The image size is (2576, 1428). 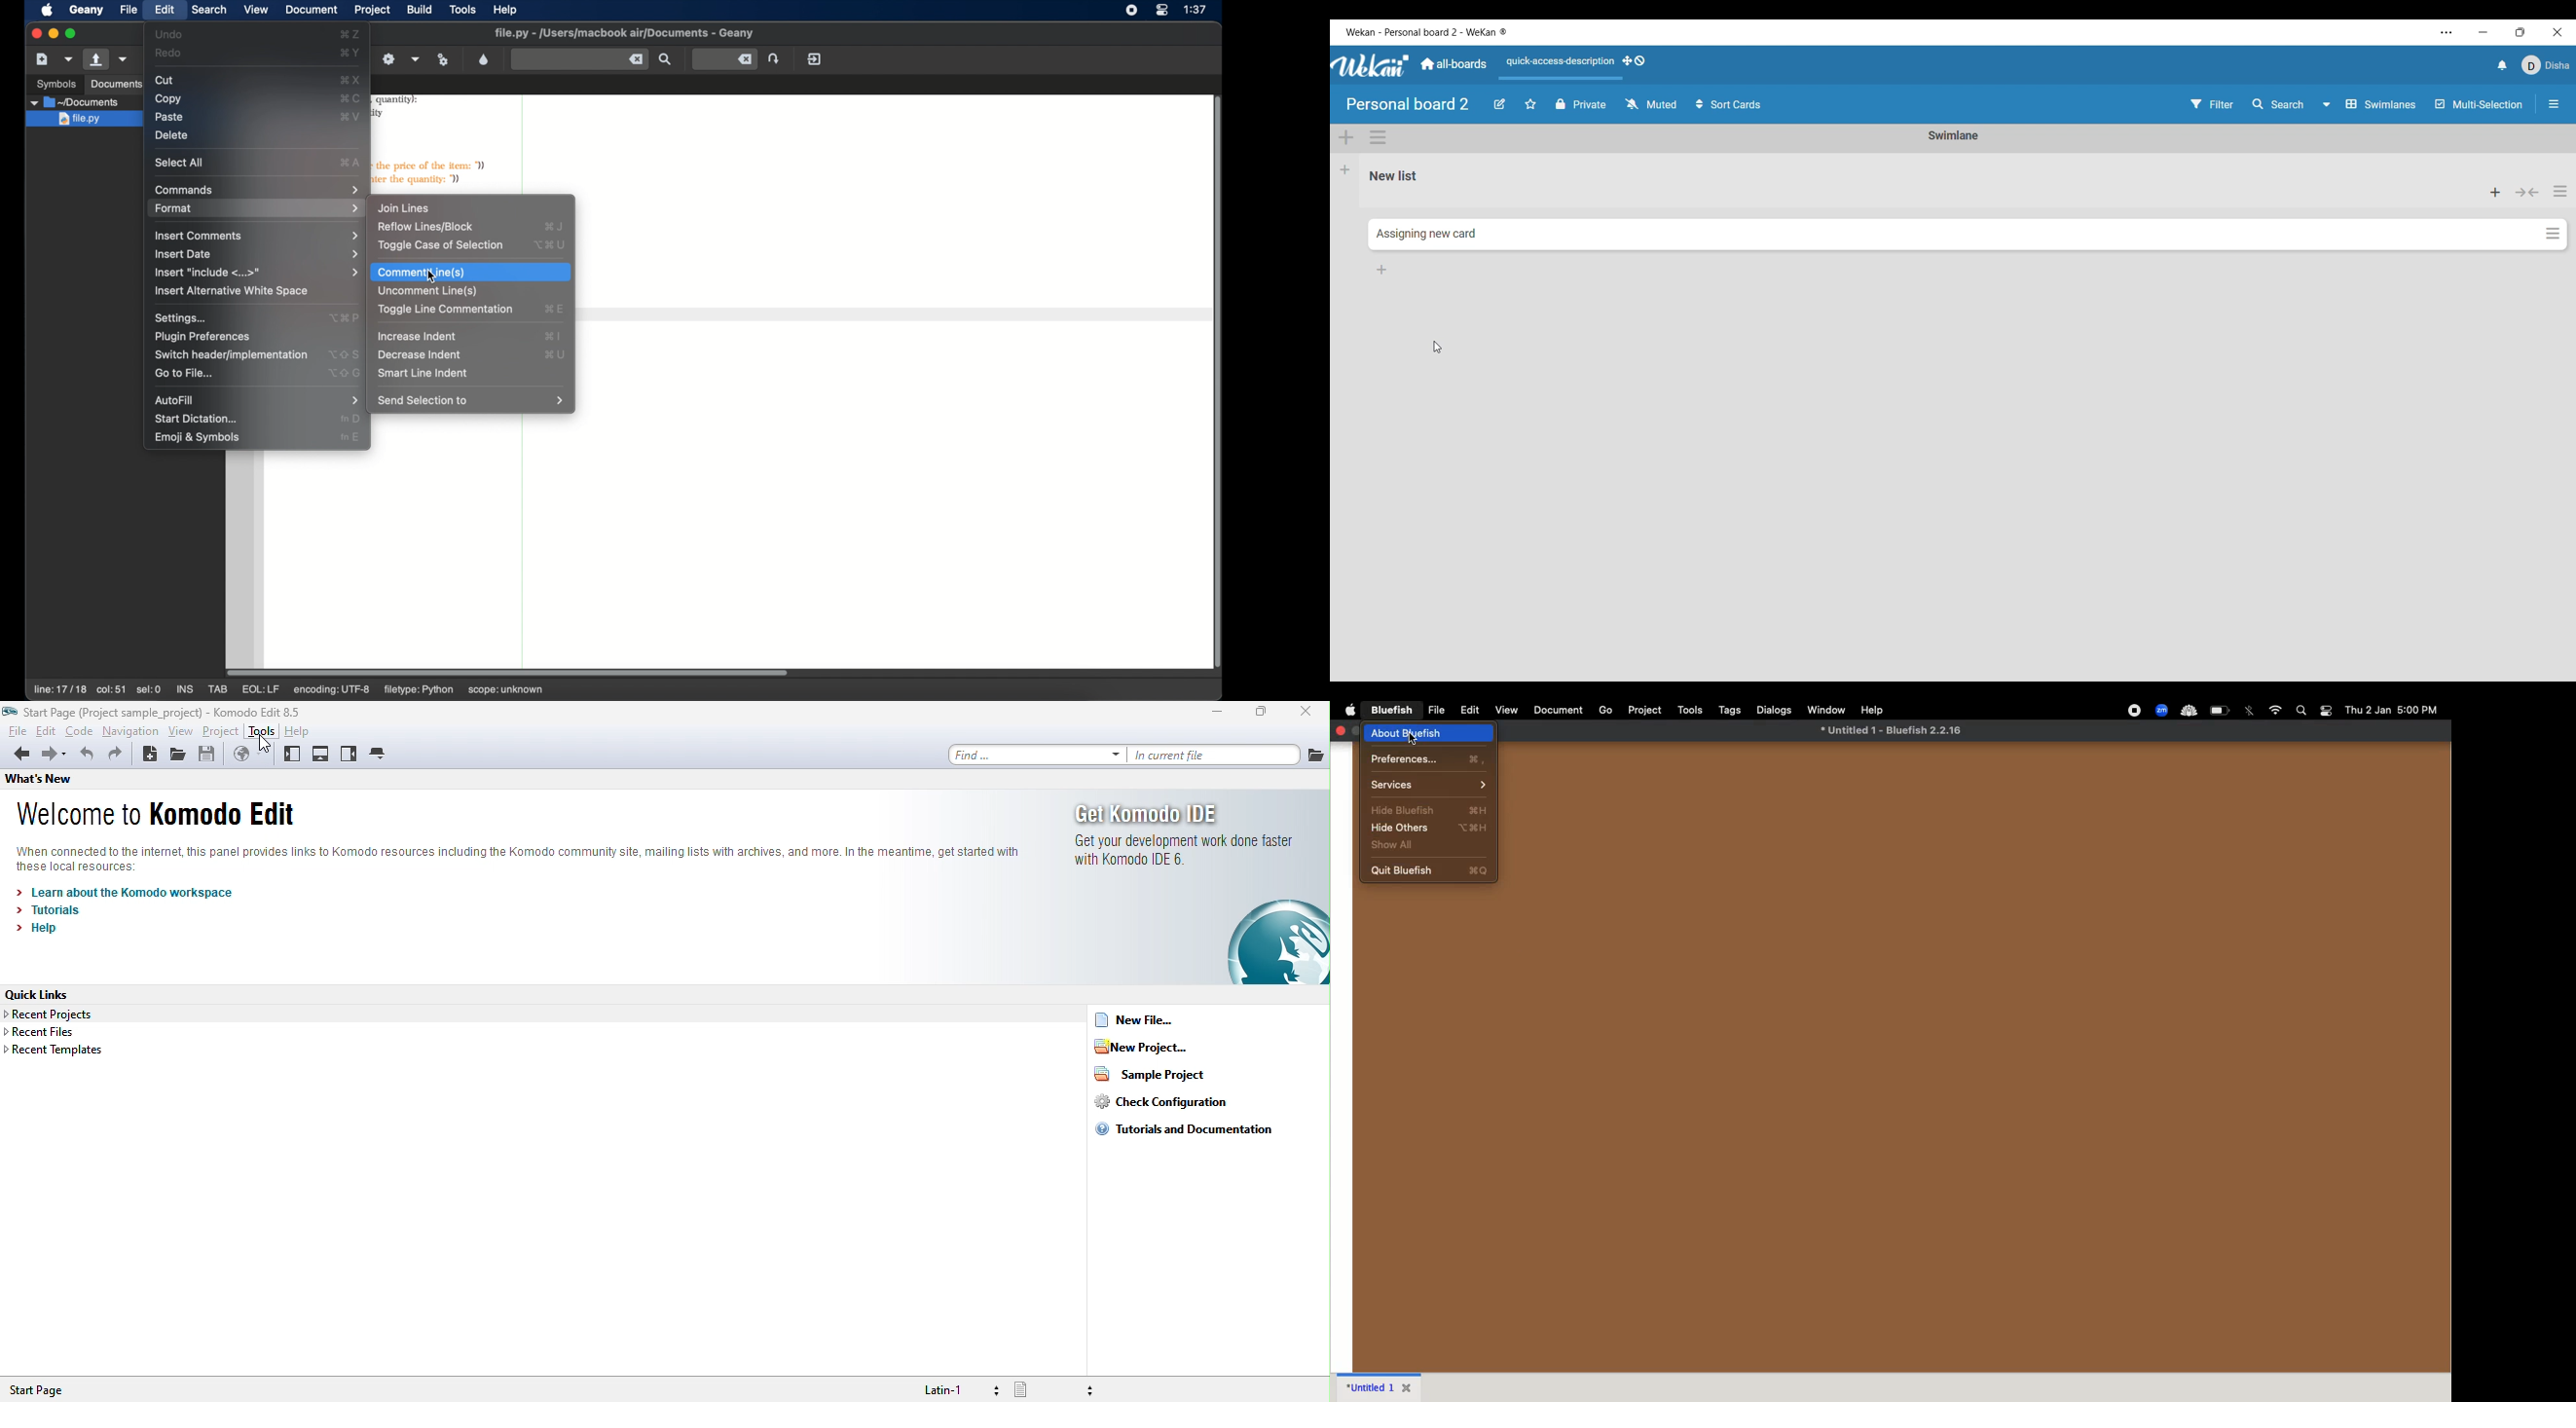 I want to click on close, so click(x=1305, y=711).